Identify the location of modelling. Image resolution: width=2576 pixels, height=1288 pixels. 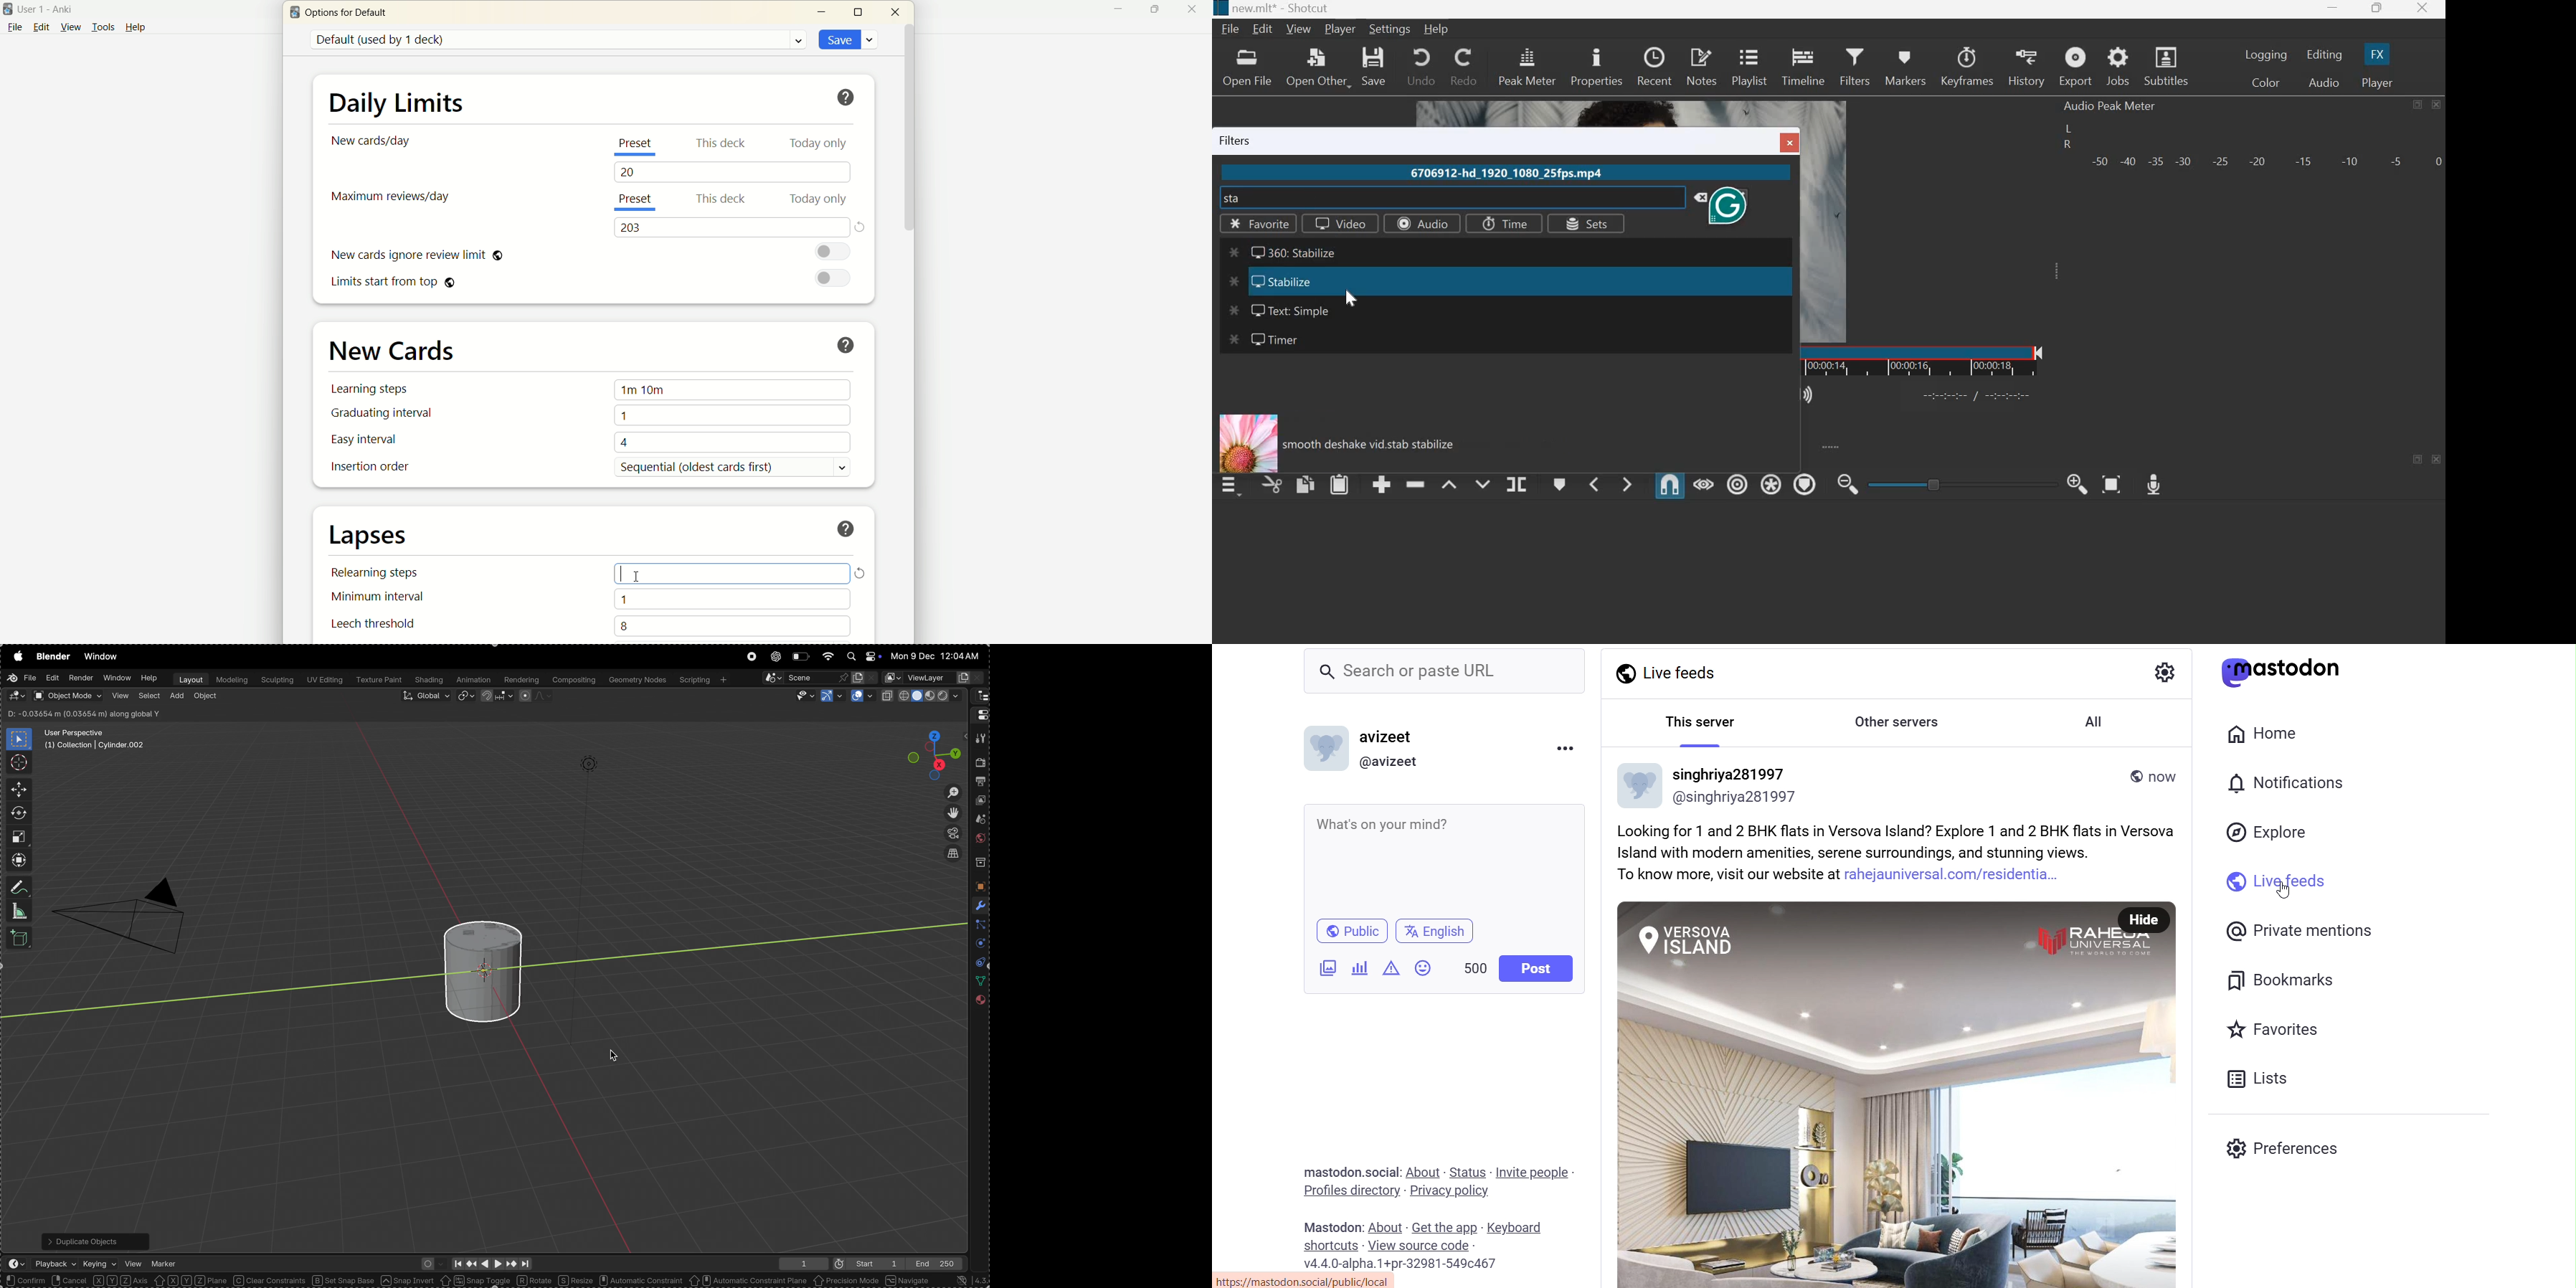
(232, 679).